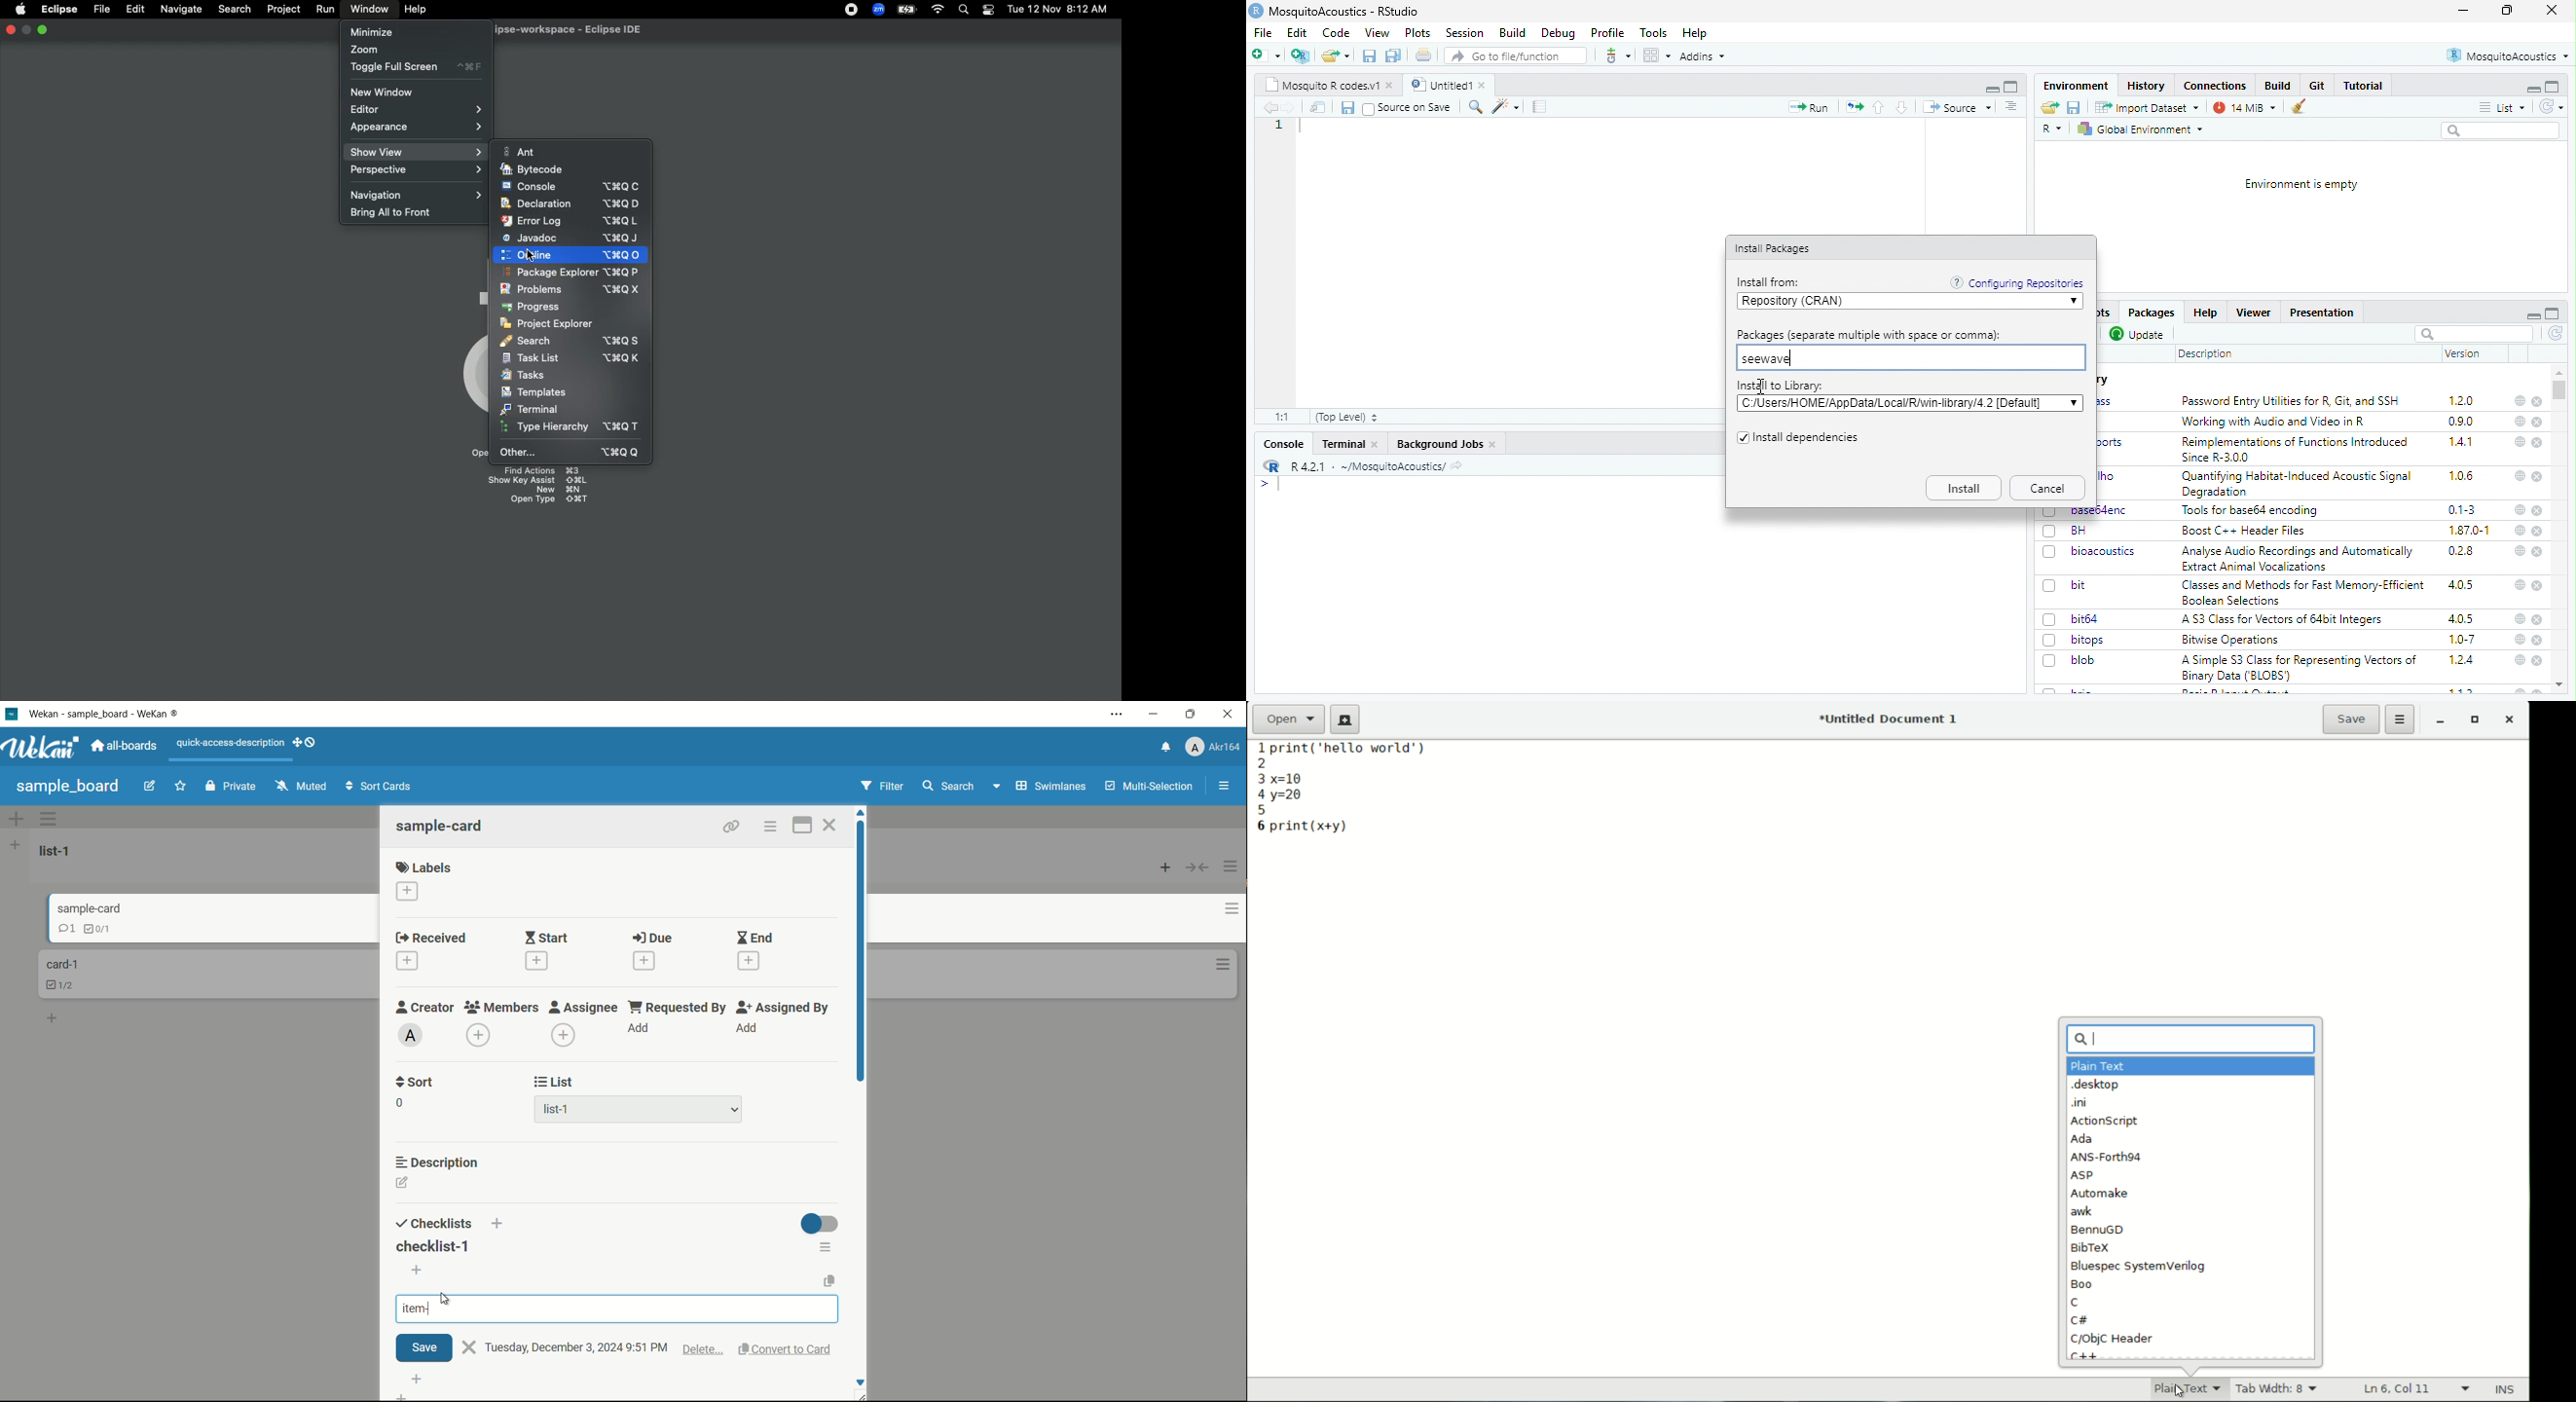 This screenshot has height=1428, width=2576. Describe the element at coordinates (2106, 552) in the screenshot. I see `bioacoustics` at that location.